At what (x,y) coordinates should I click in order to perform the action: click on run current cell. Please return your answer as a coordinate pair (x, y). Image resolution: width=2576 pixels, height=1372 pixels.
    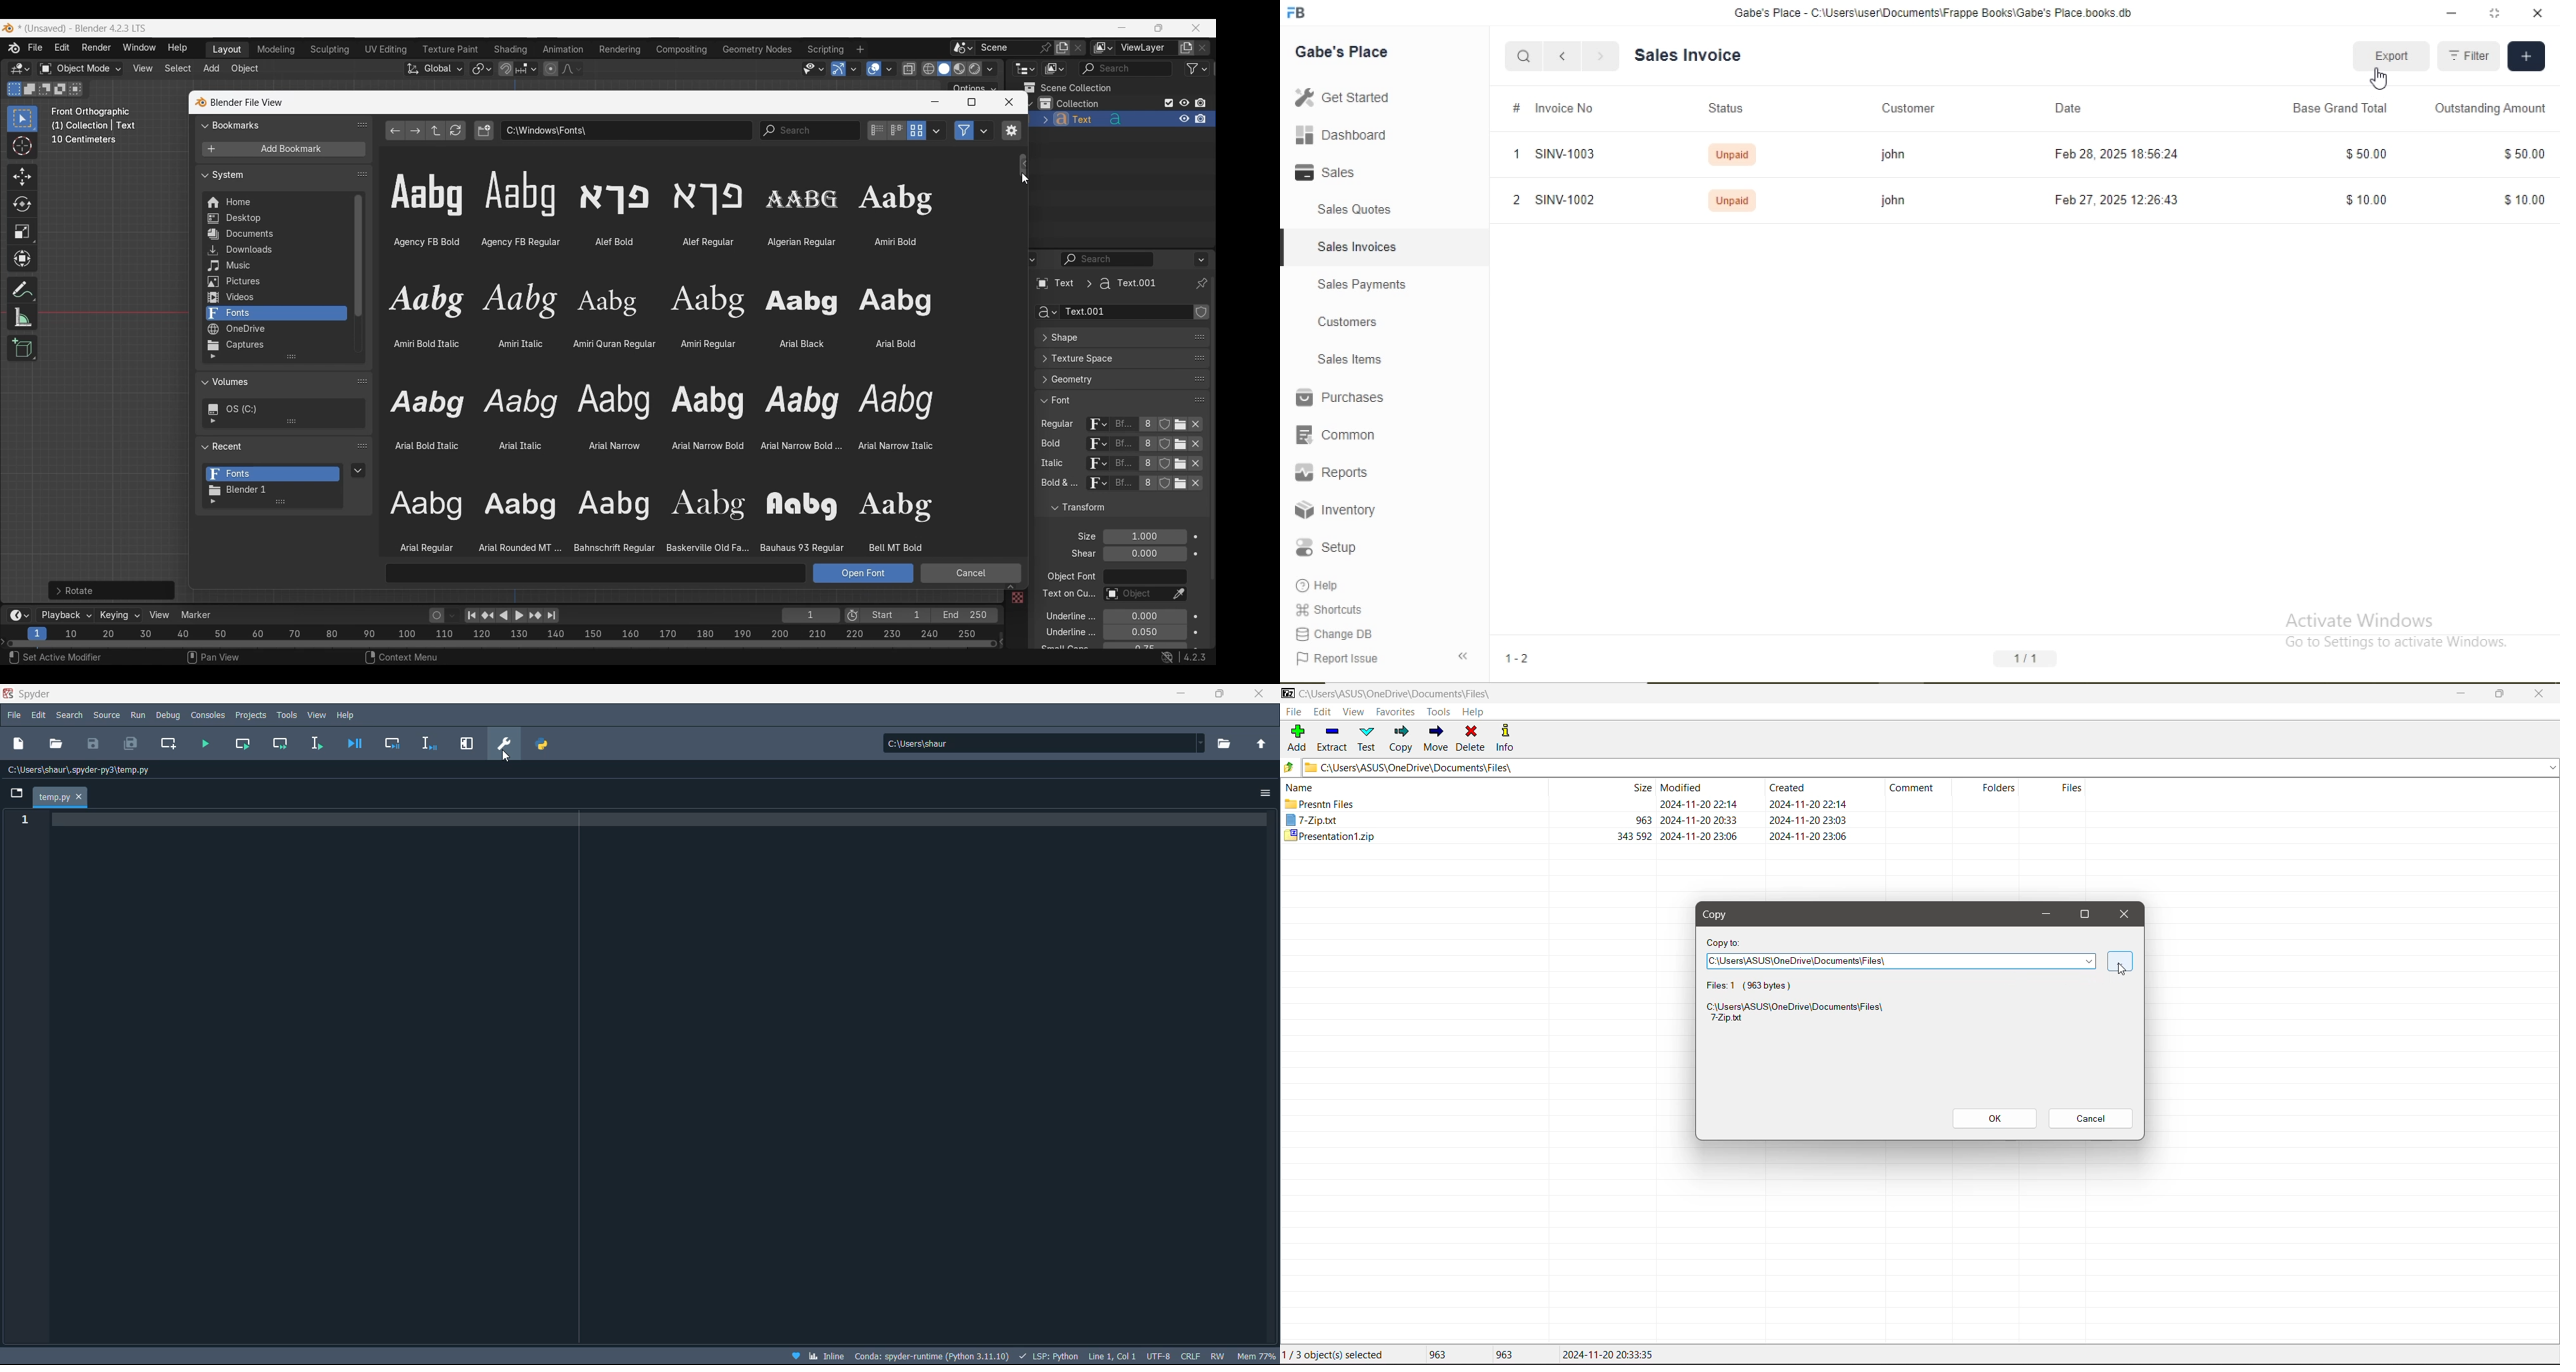
    Looking at the image, I should click on (245, 745).